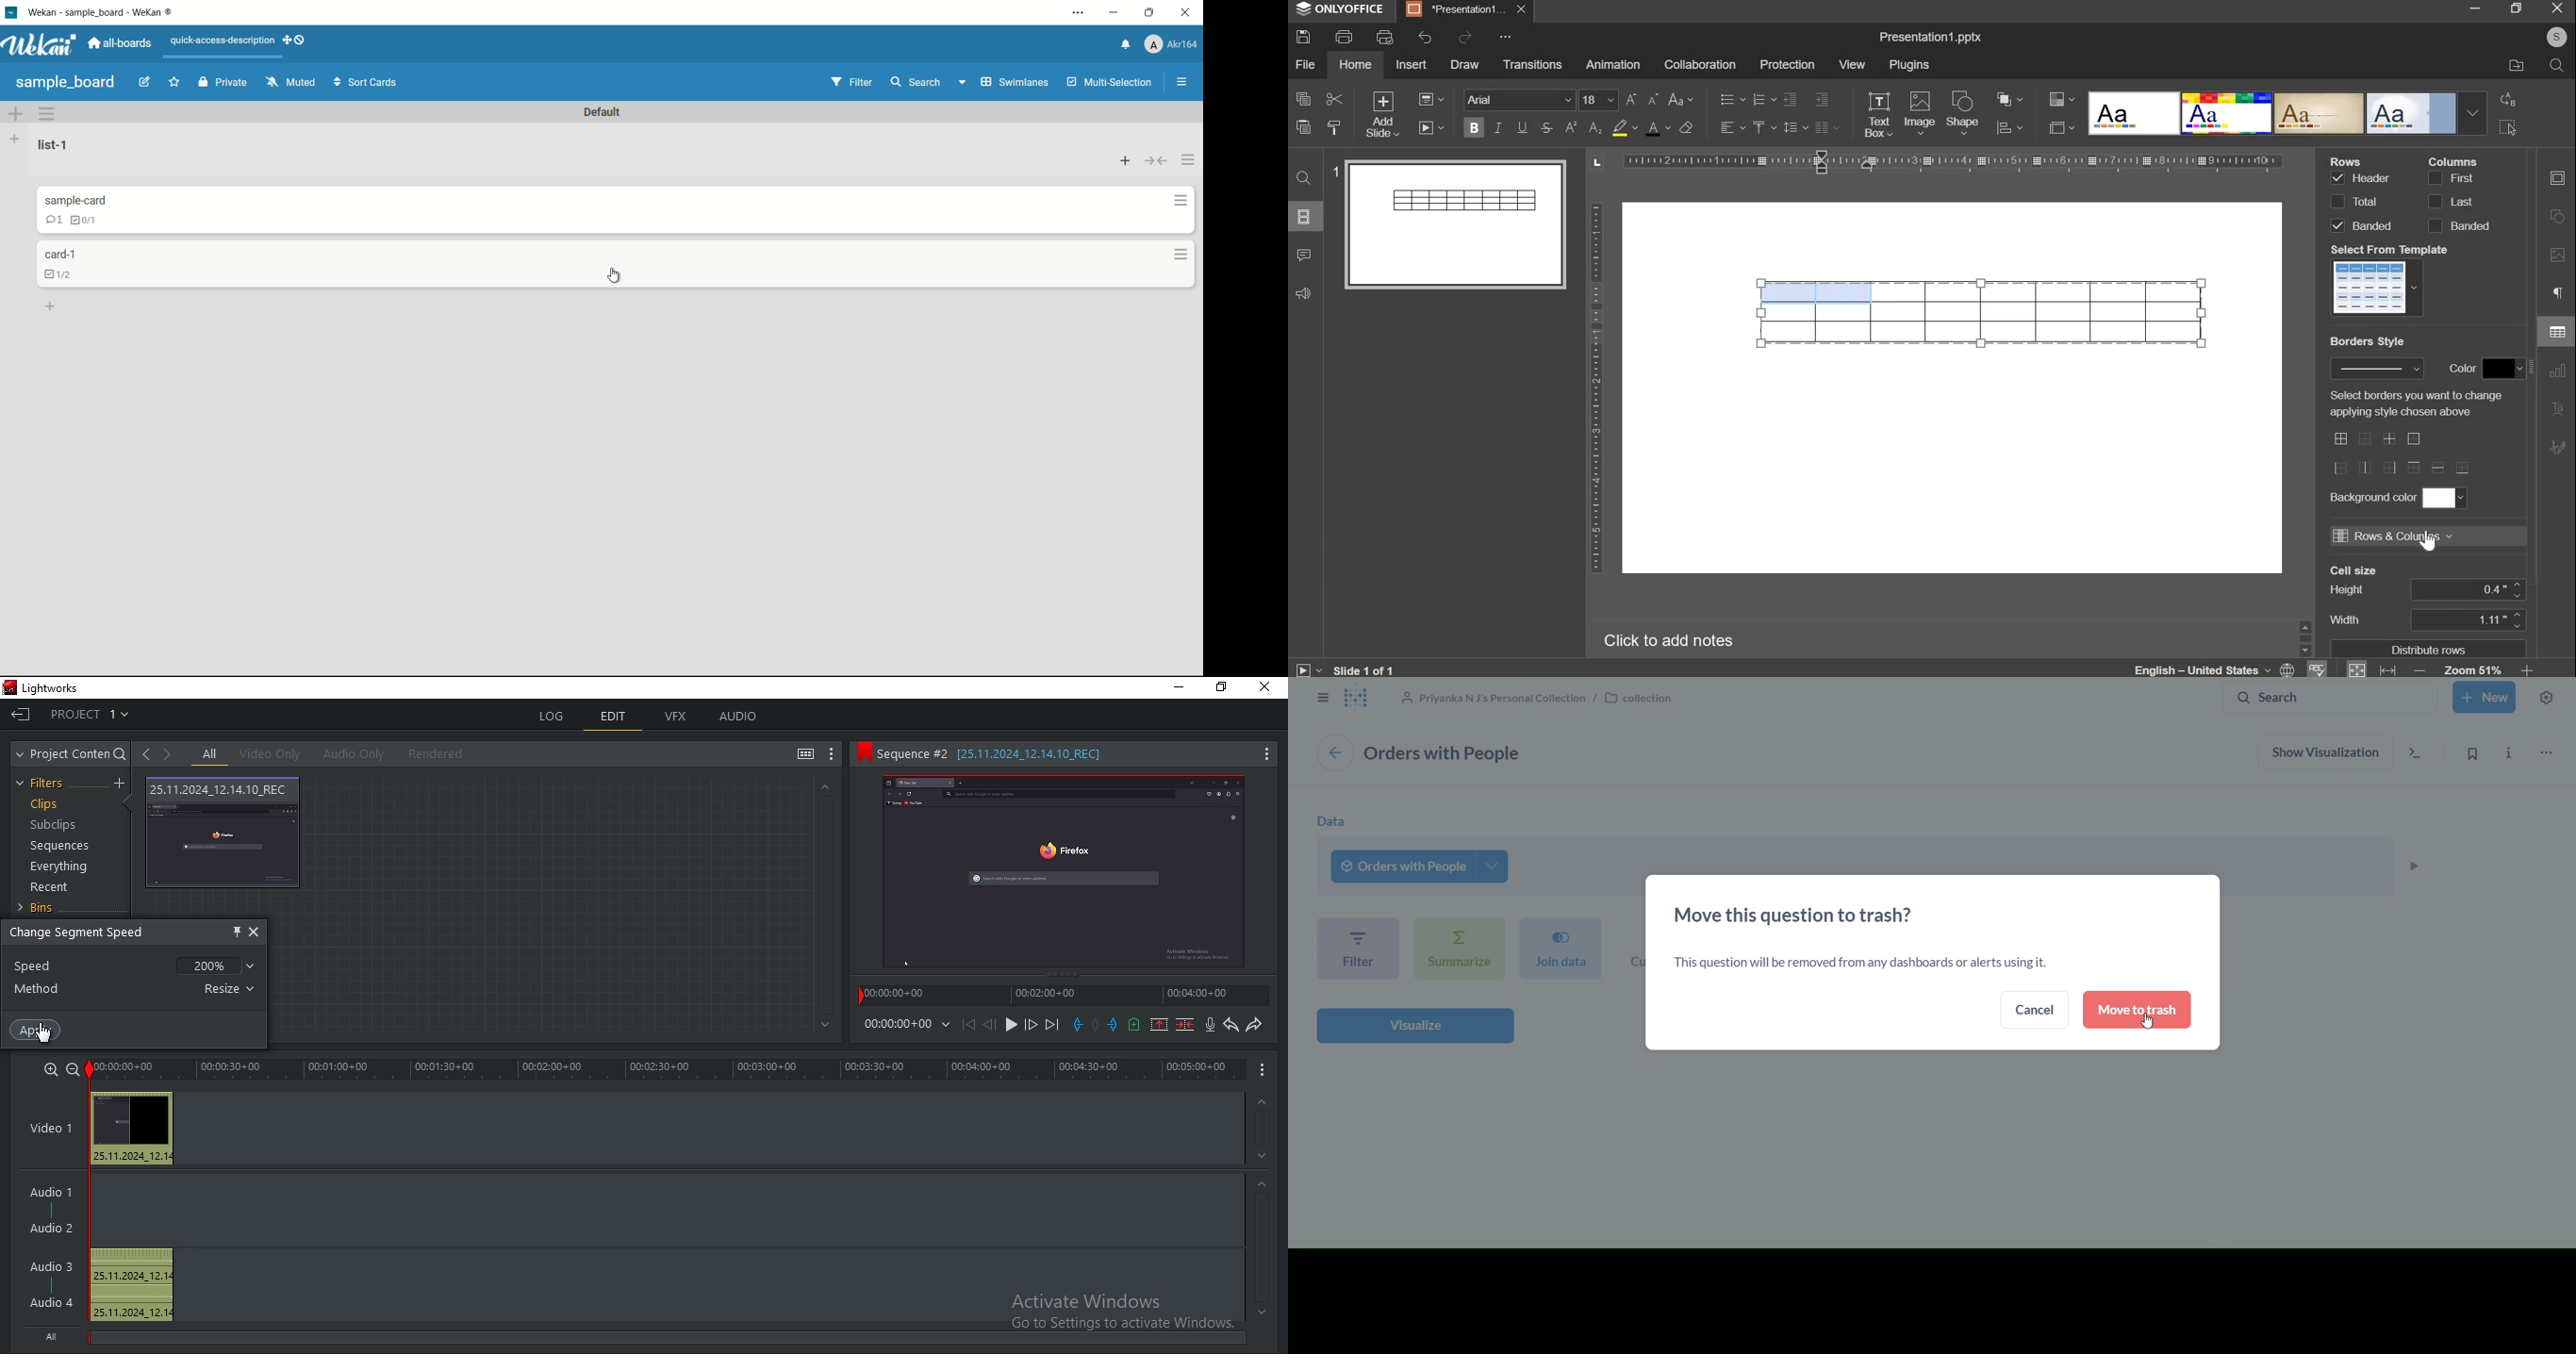  What do you see at coordinates (122, 784) in the screenshot?
I see `add` at bounding box center [122, 784].